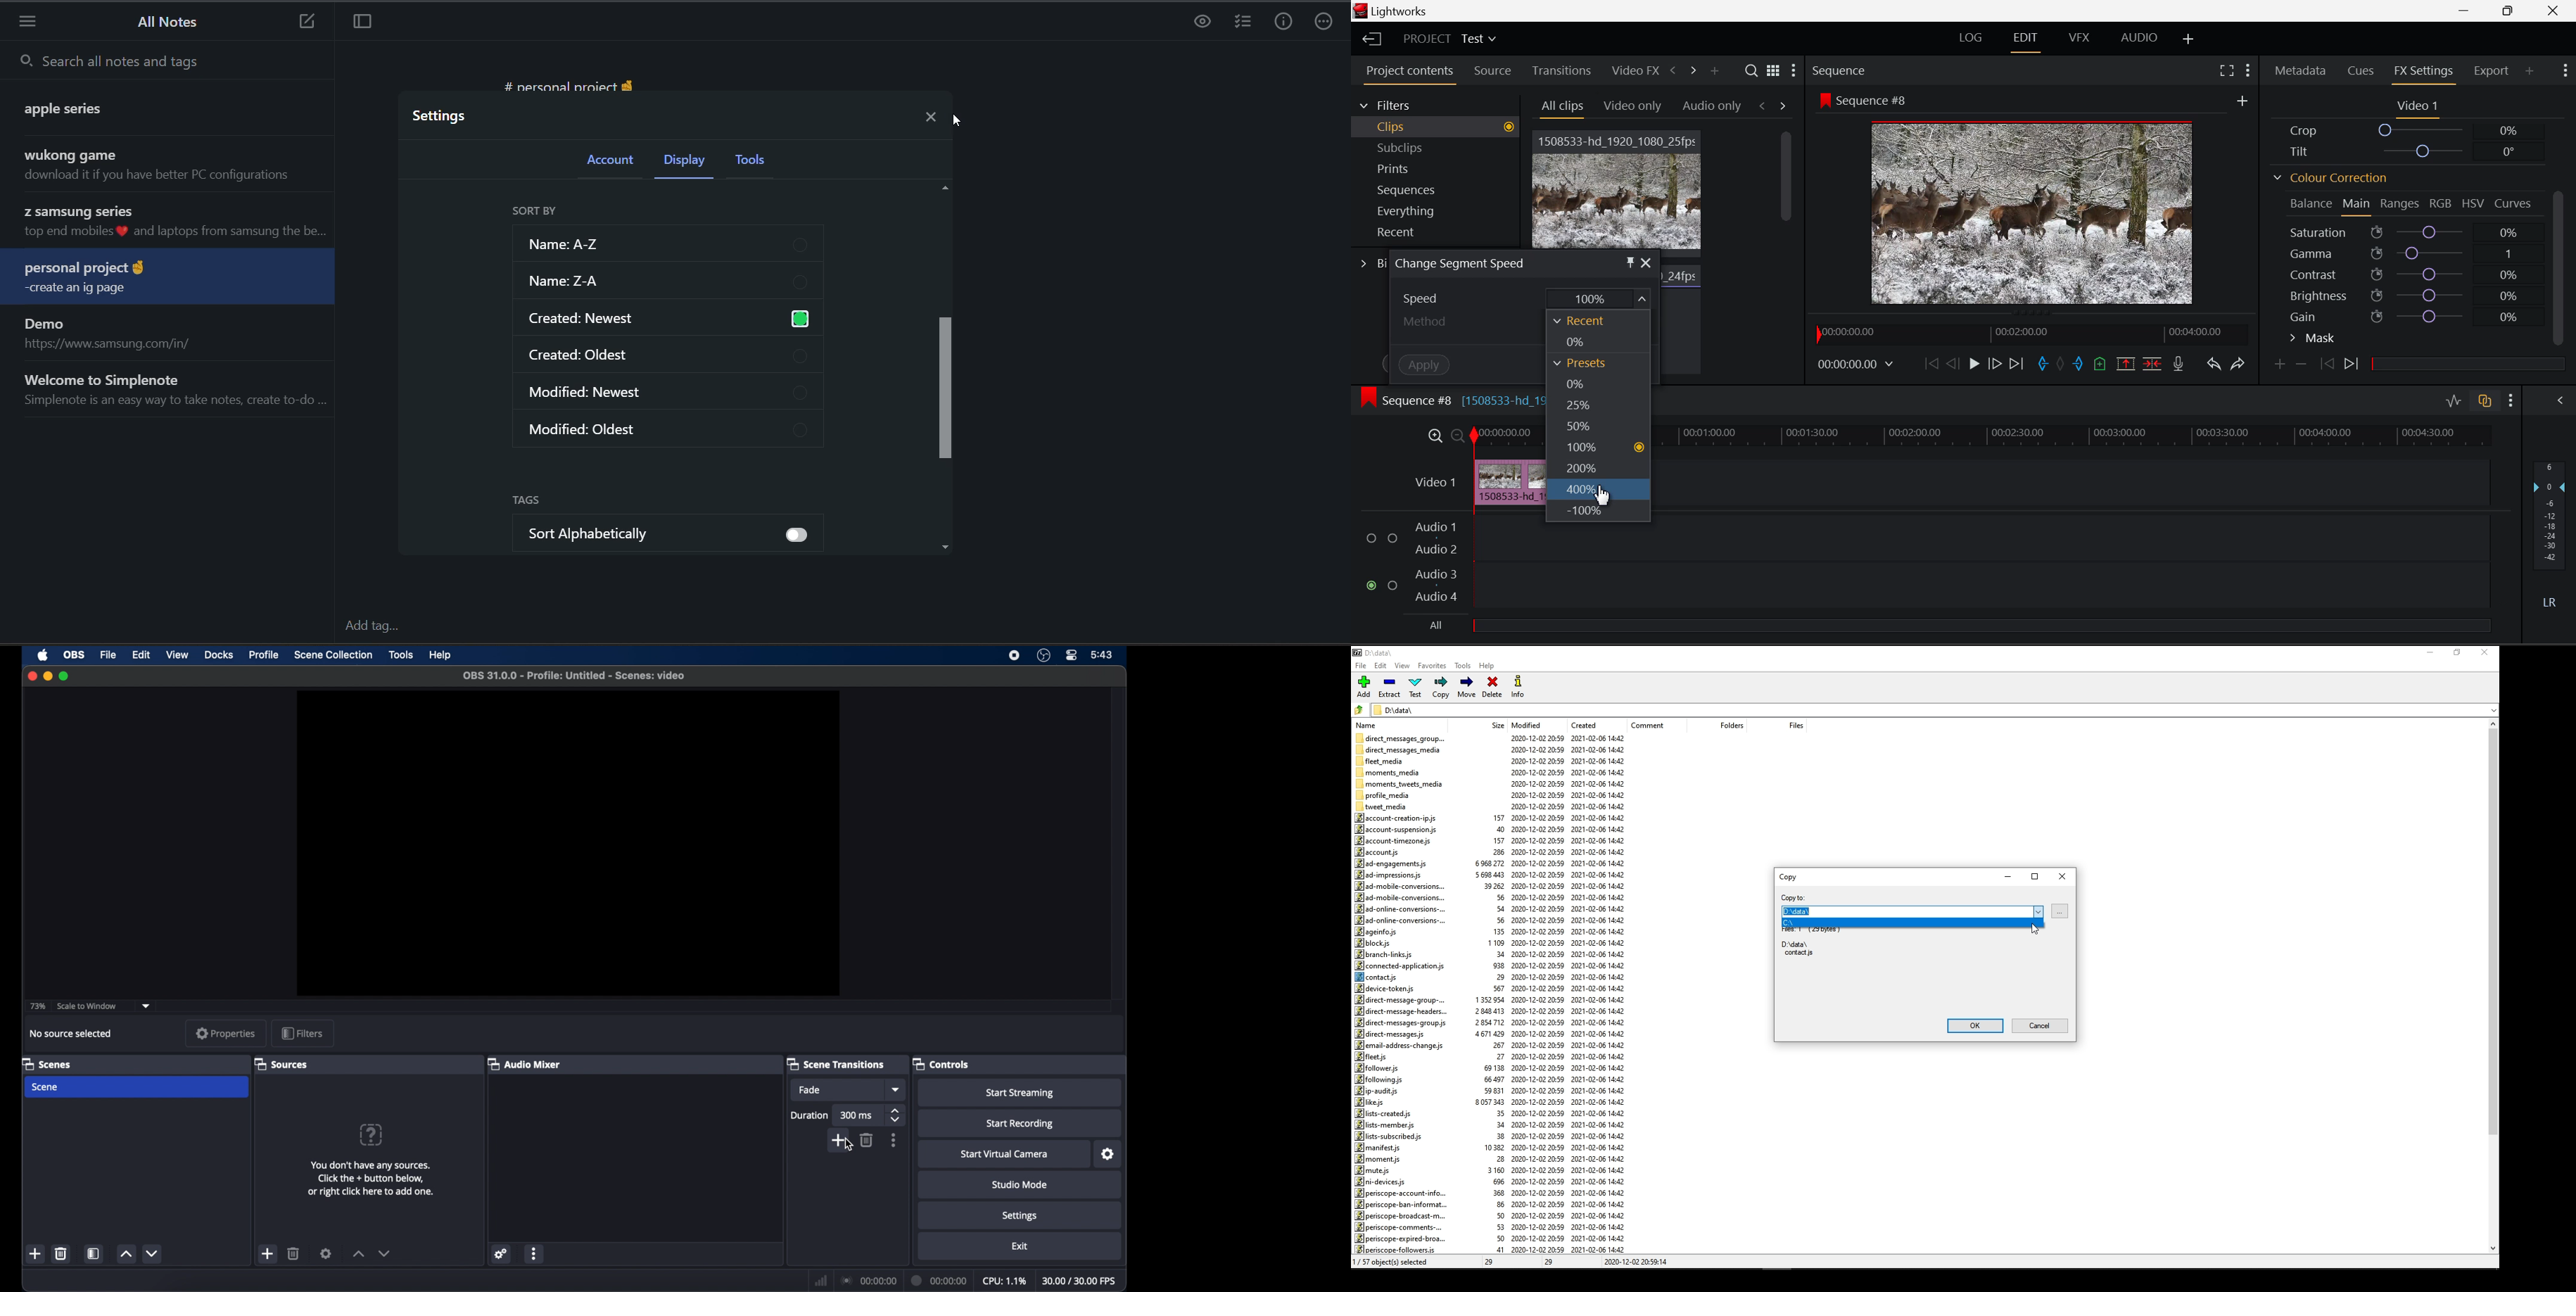 This screenshot has height=1316, width=2576. I want to click on ad-mobile-conversions, so click(1404, 897).